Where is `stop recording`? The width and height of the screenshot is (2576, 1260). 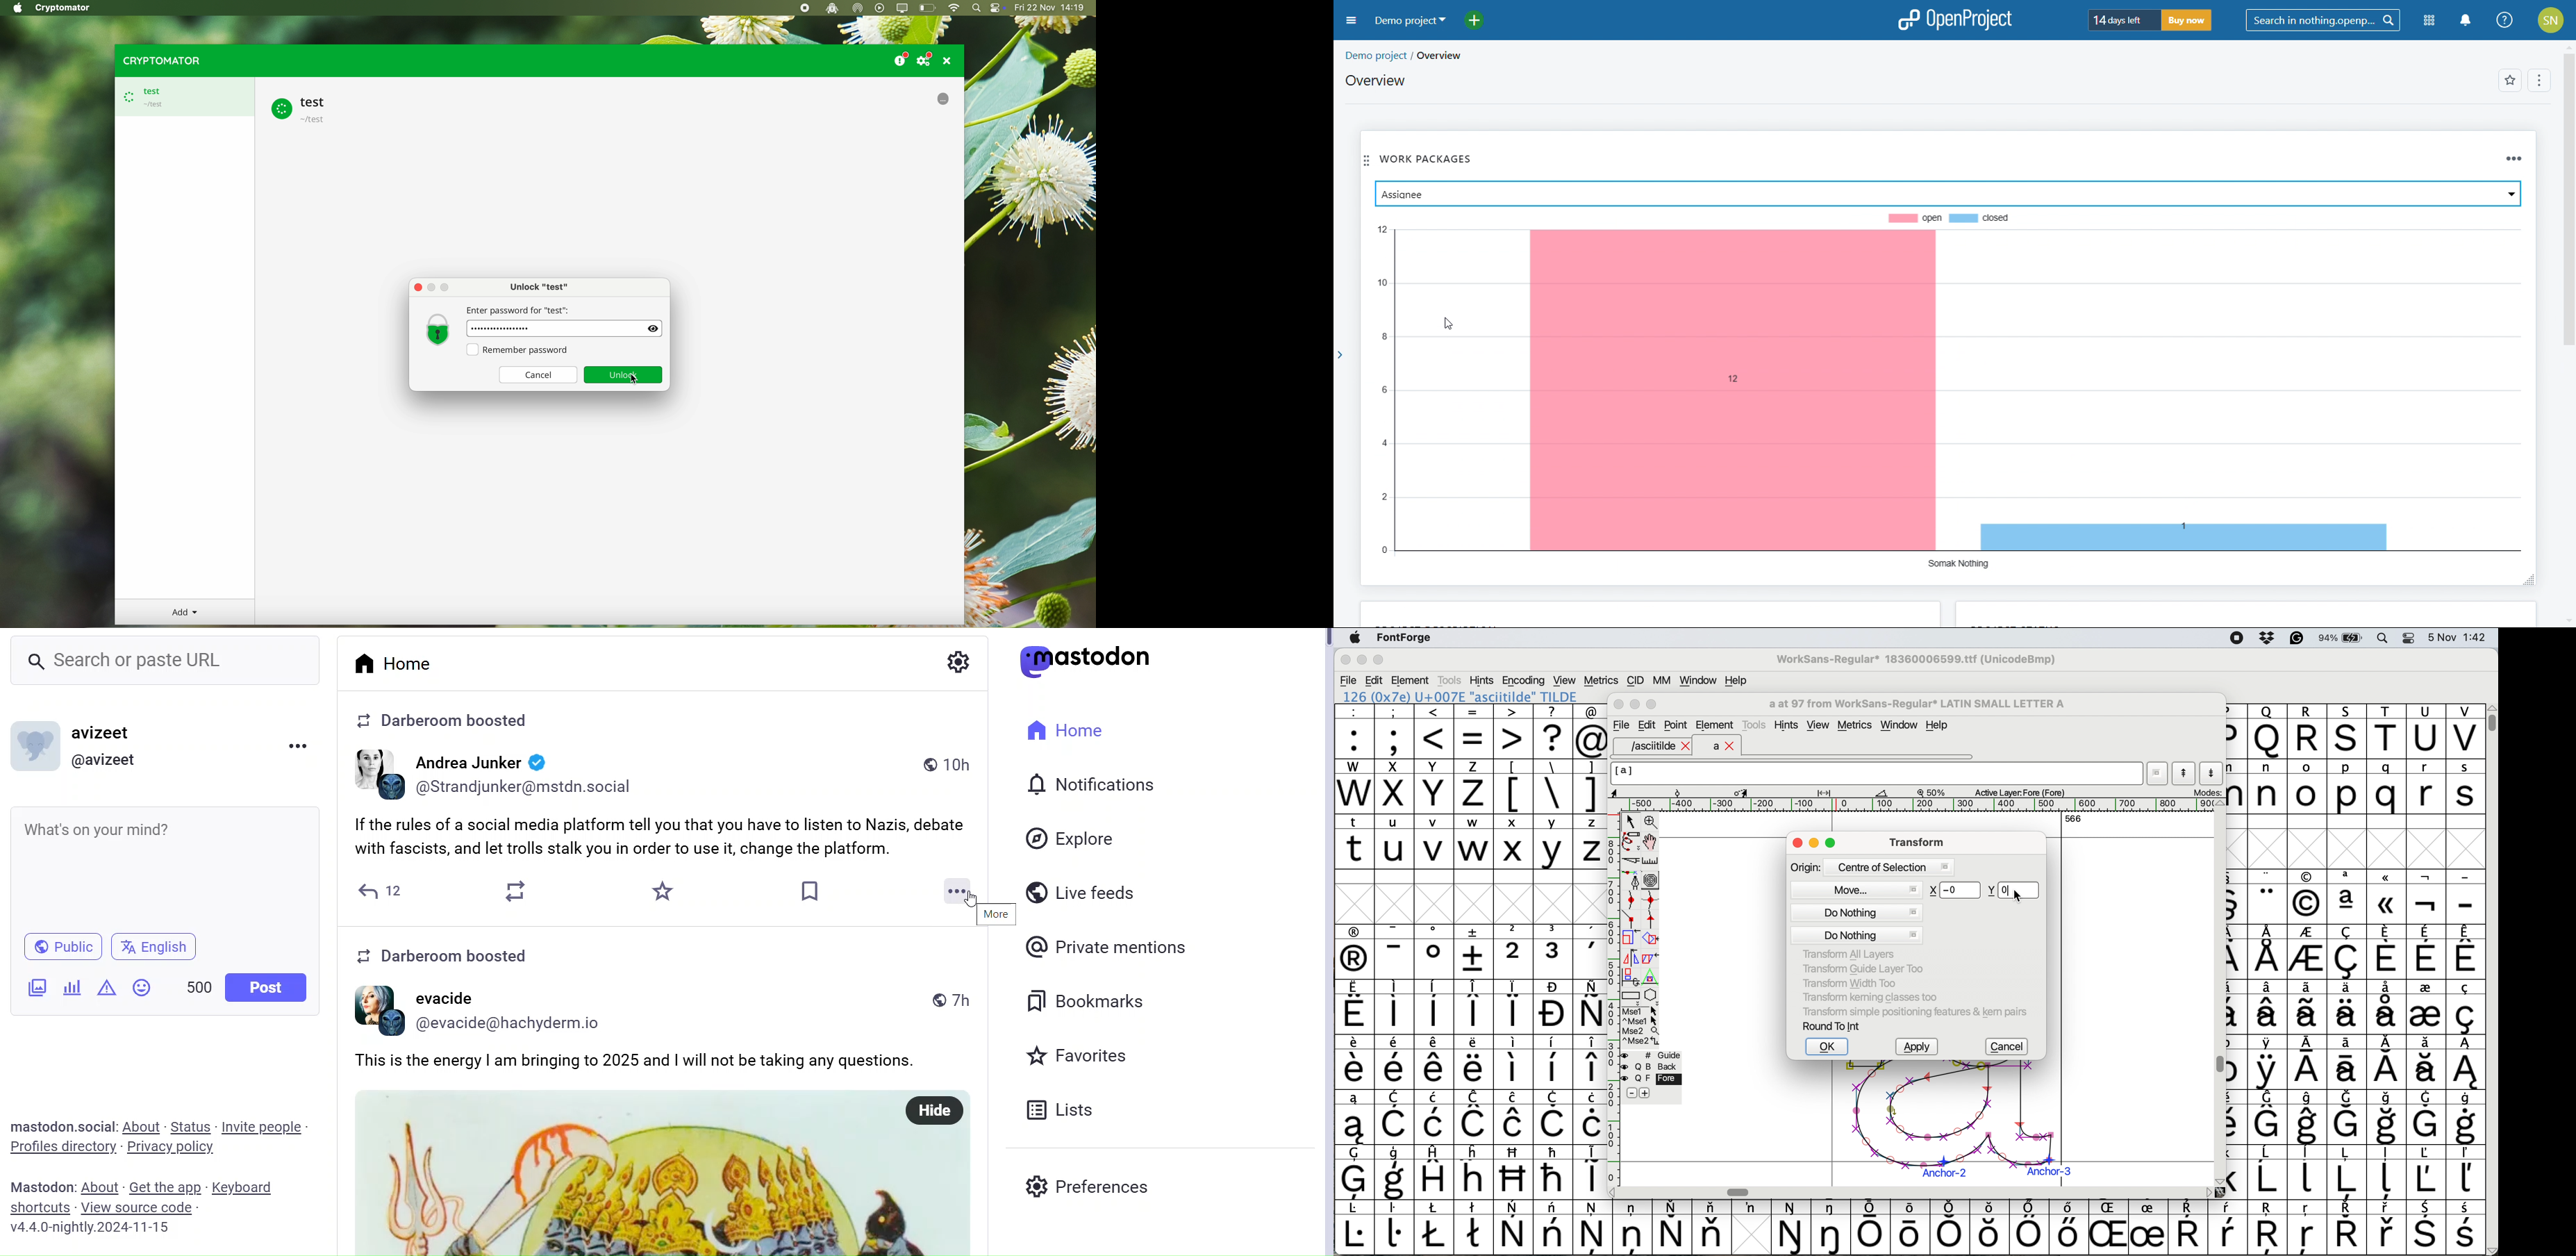
stop recording is located at coordinates (803, 8).